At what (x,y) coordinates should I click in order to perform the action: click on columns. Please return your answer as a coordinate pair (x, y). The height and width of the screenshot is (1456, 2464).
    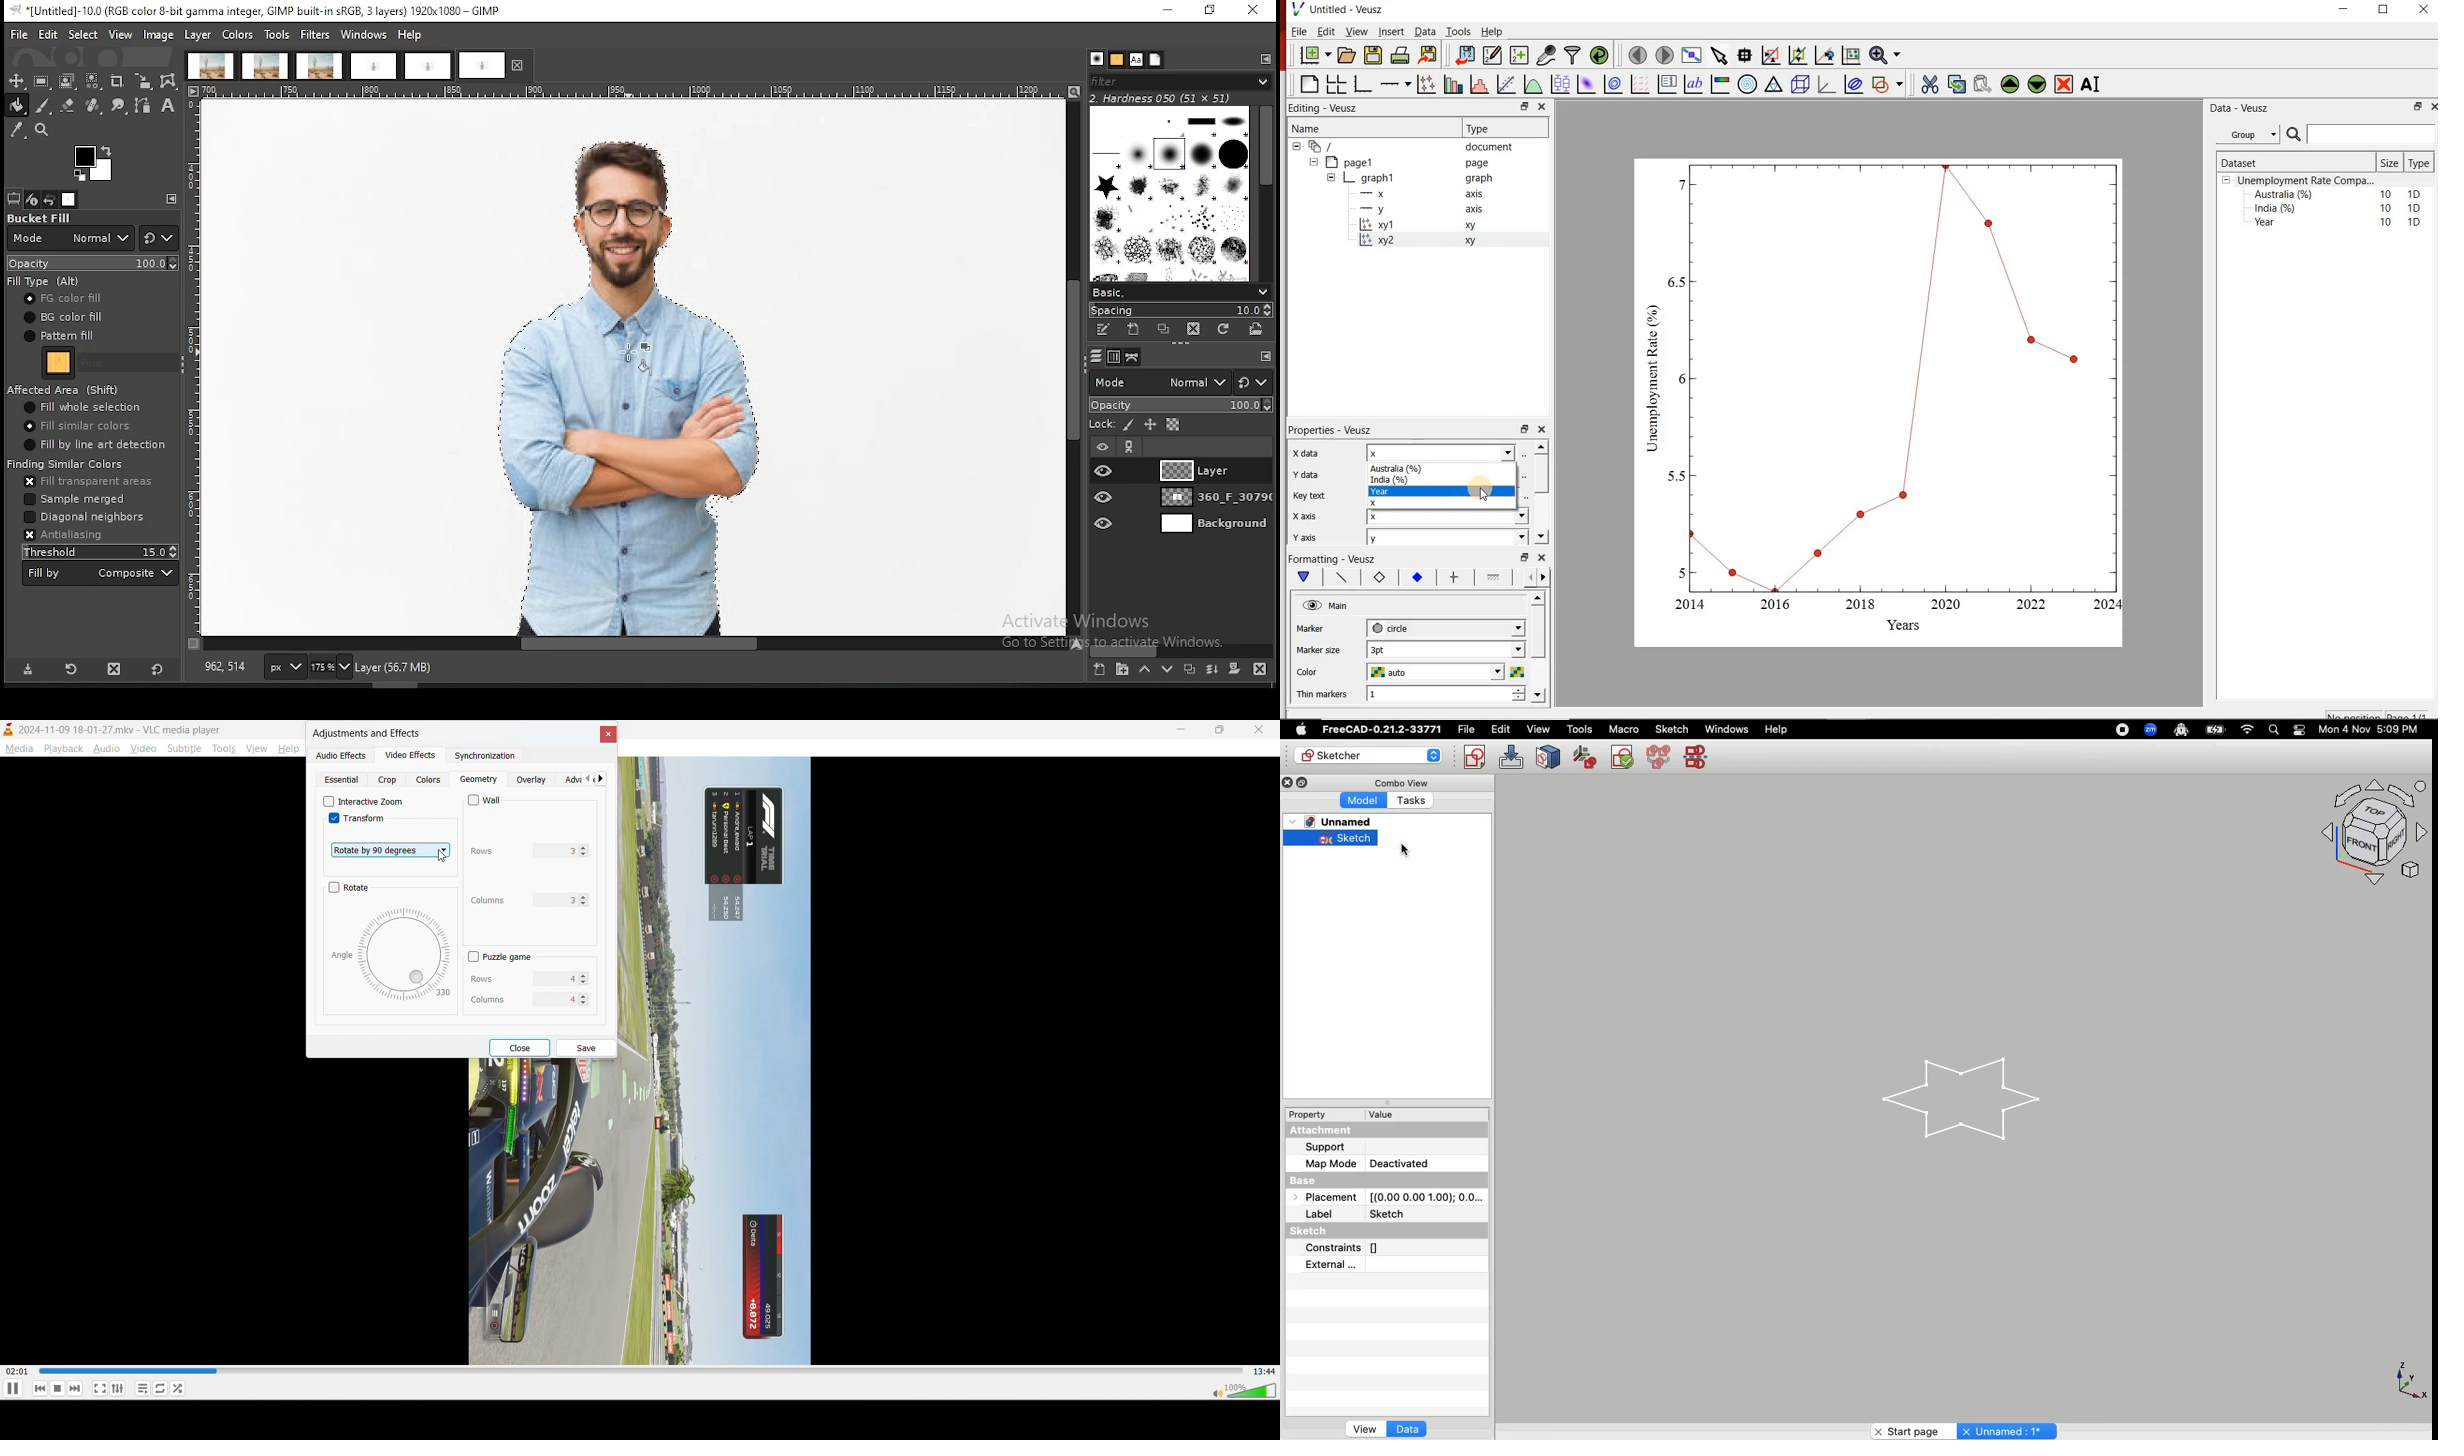
    Looking at the image, I should click on (515, 900).